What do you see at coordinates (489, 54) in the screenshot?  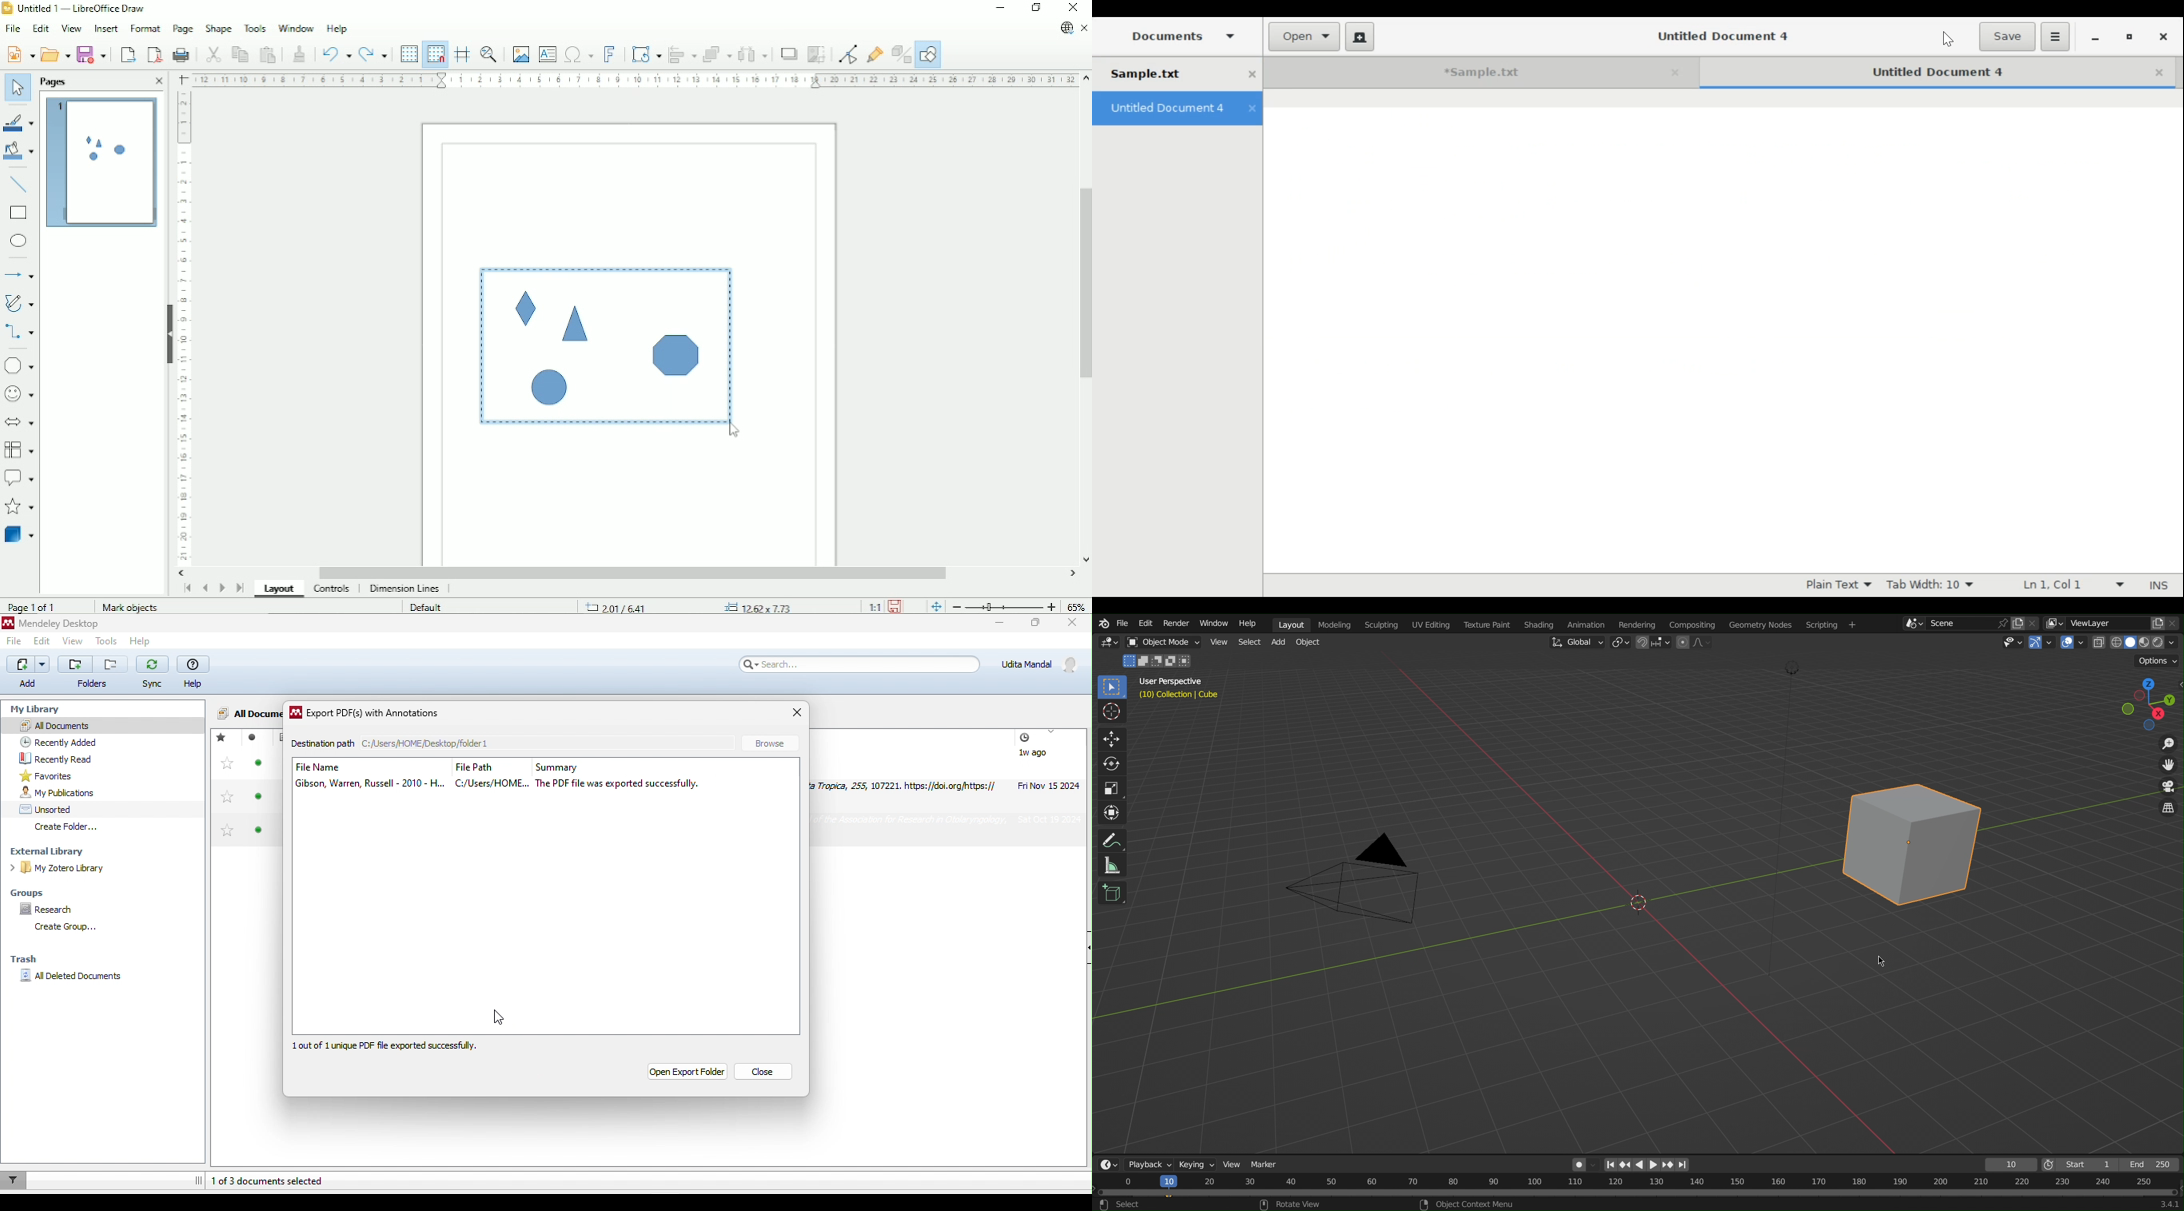 I see `Zoom & pan` at bounding box center [489, 54].